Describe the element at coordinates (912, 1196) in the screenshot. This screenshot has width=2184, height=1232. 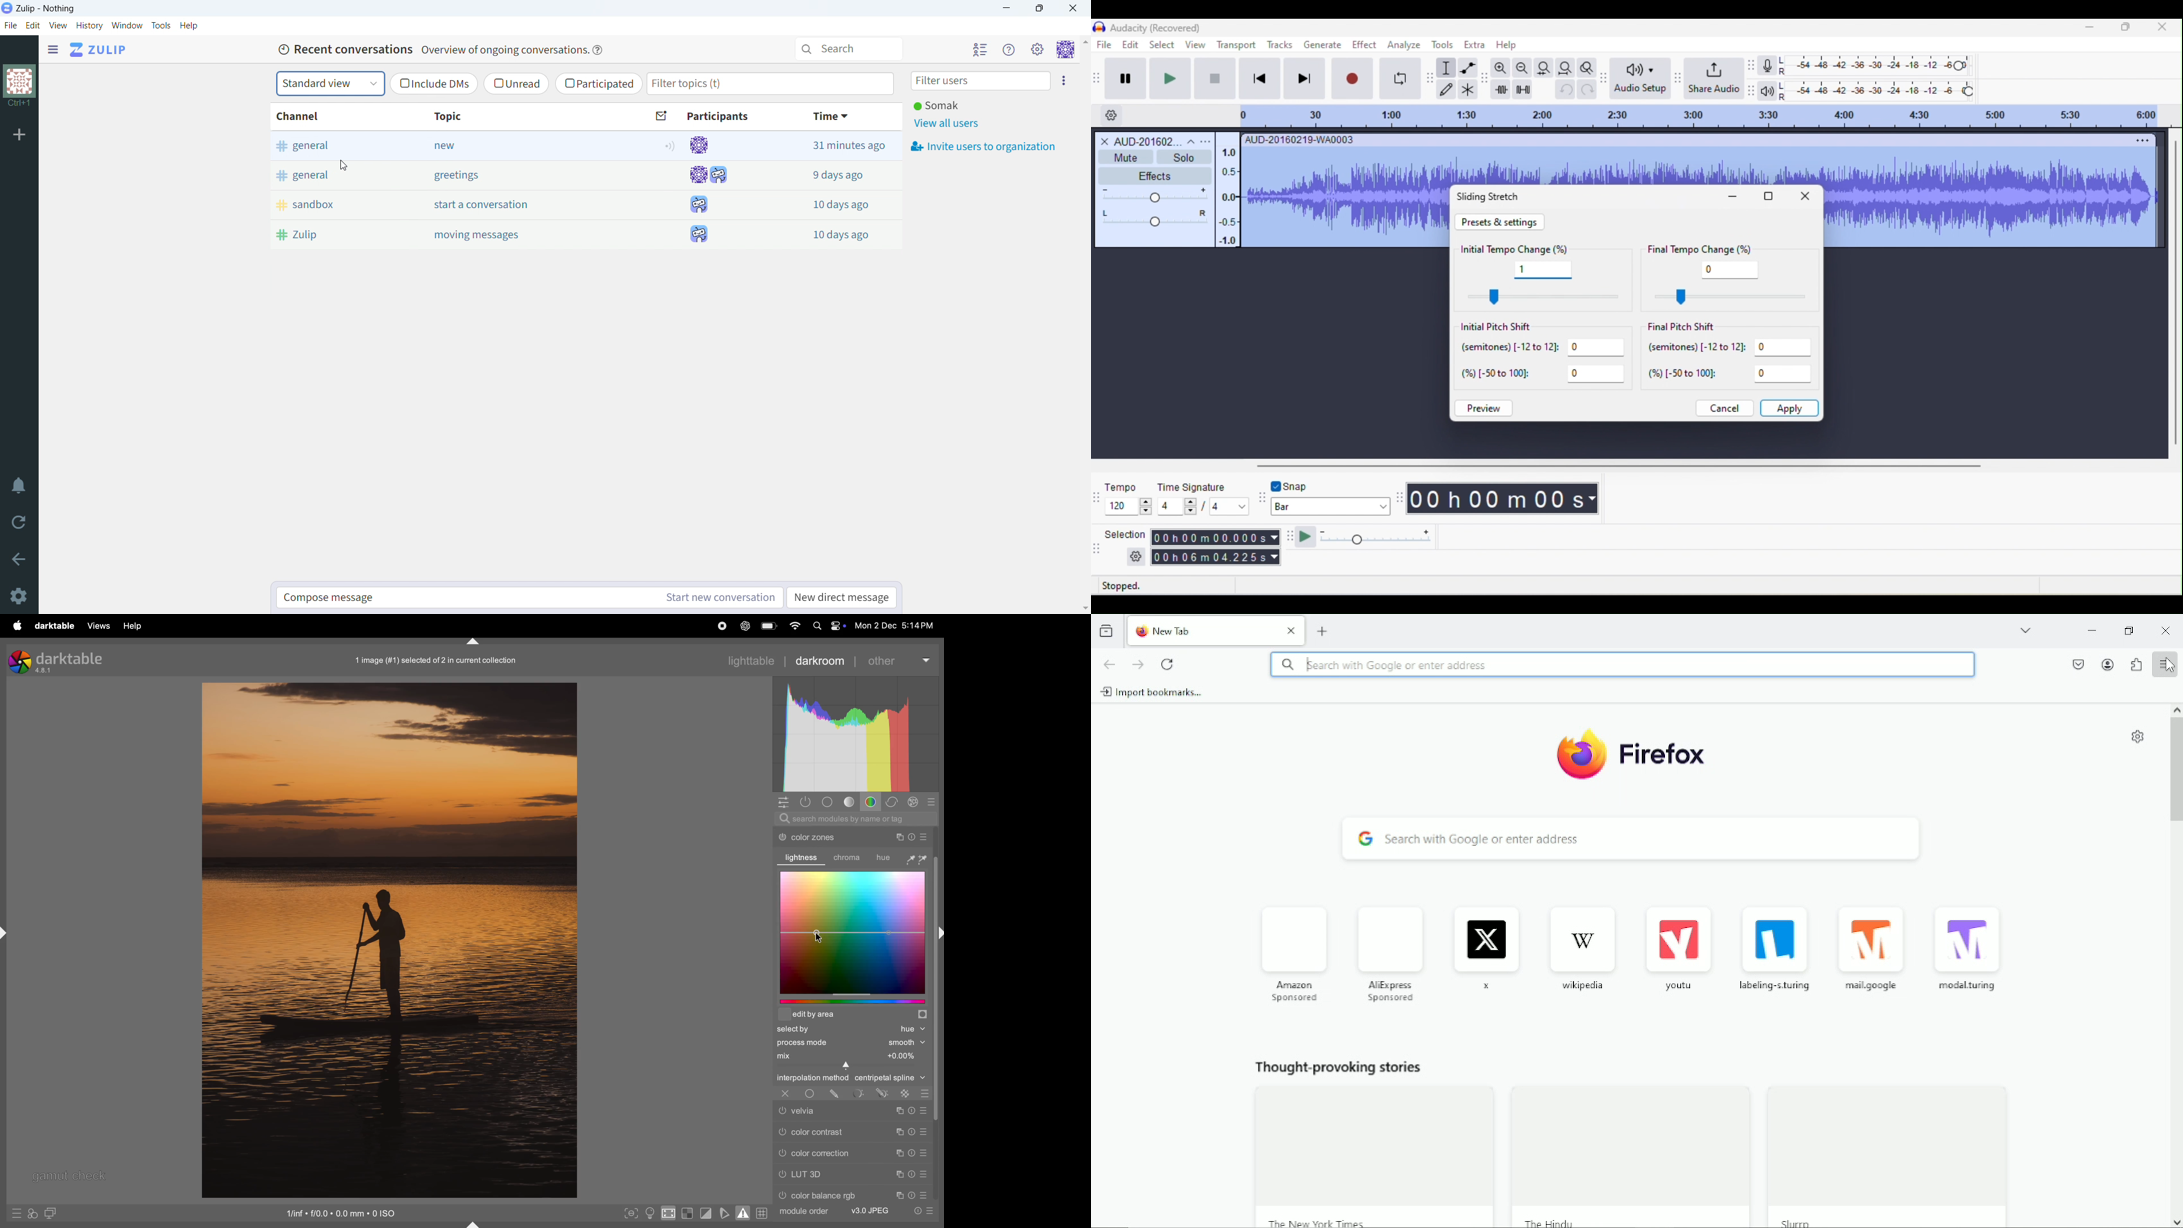
I see `Timer` at that location.